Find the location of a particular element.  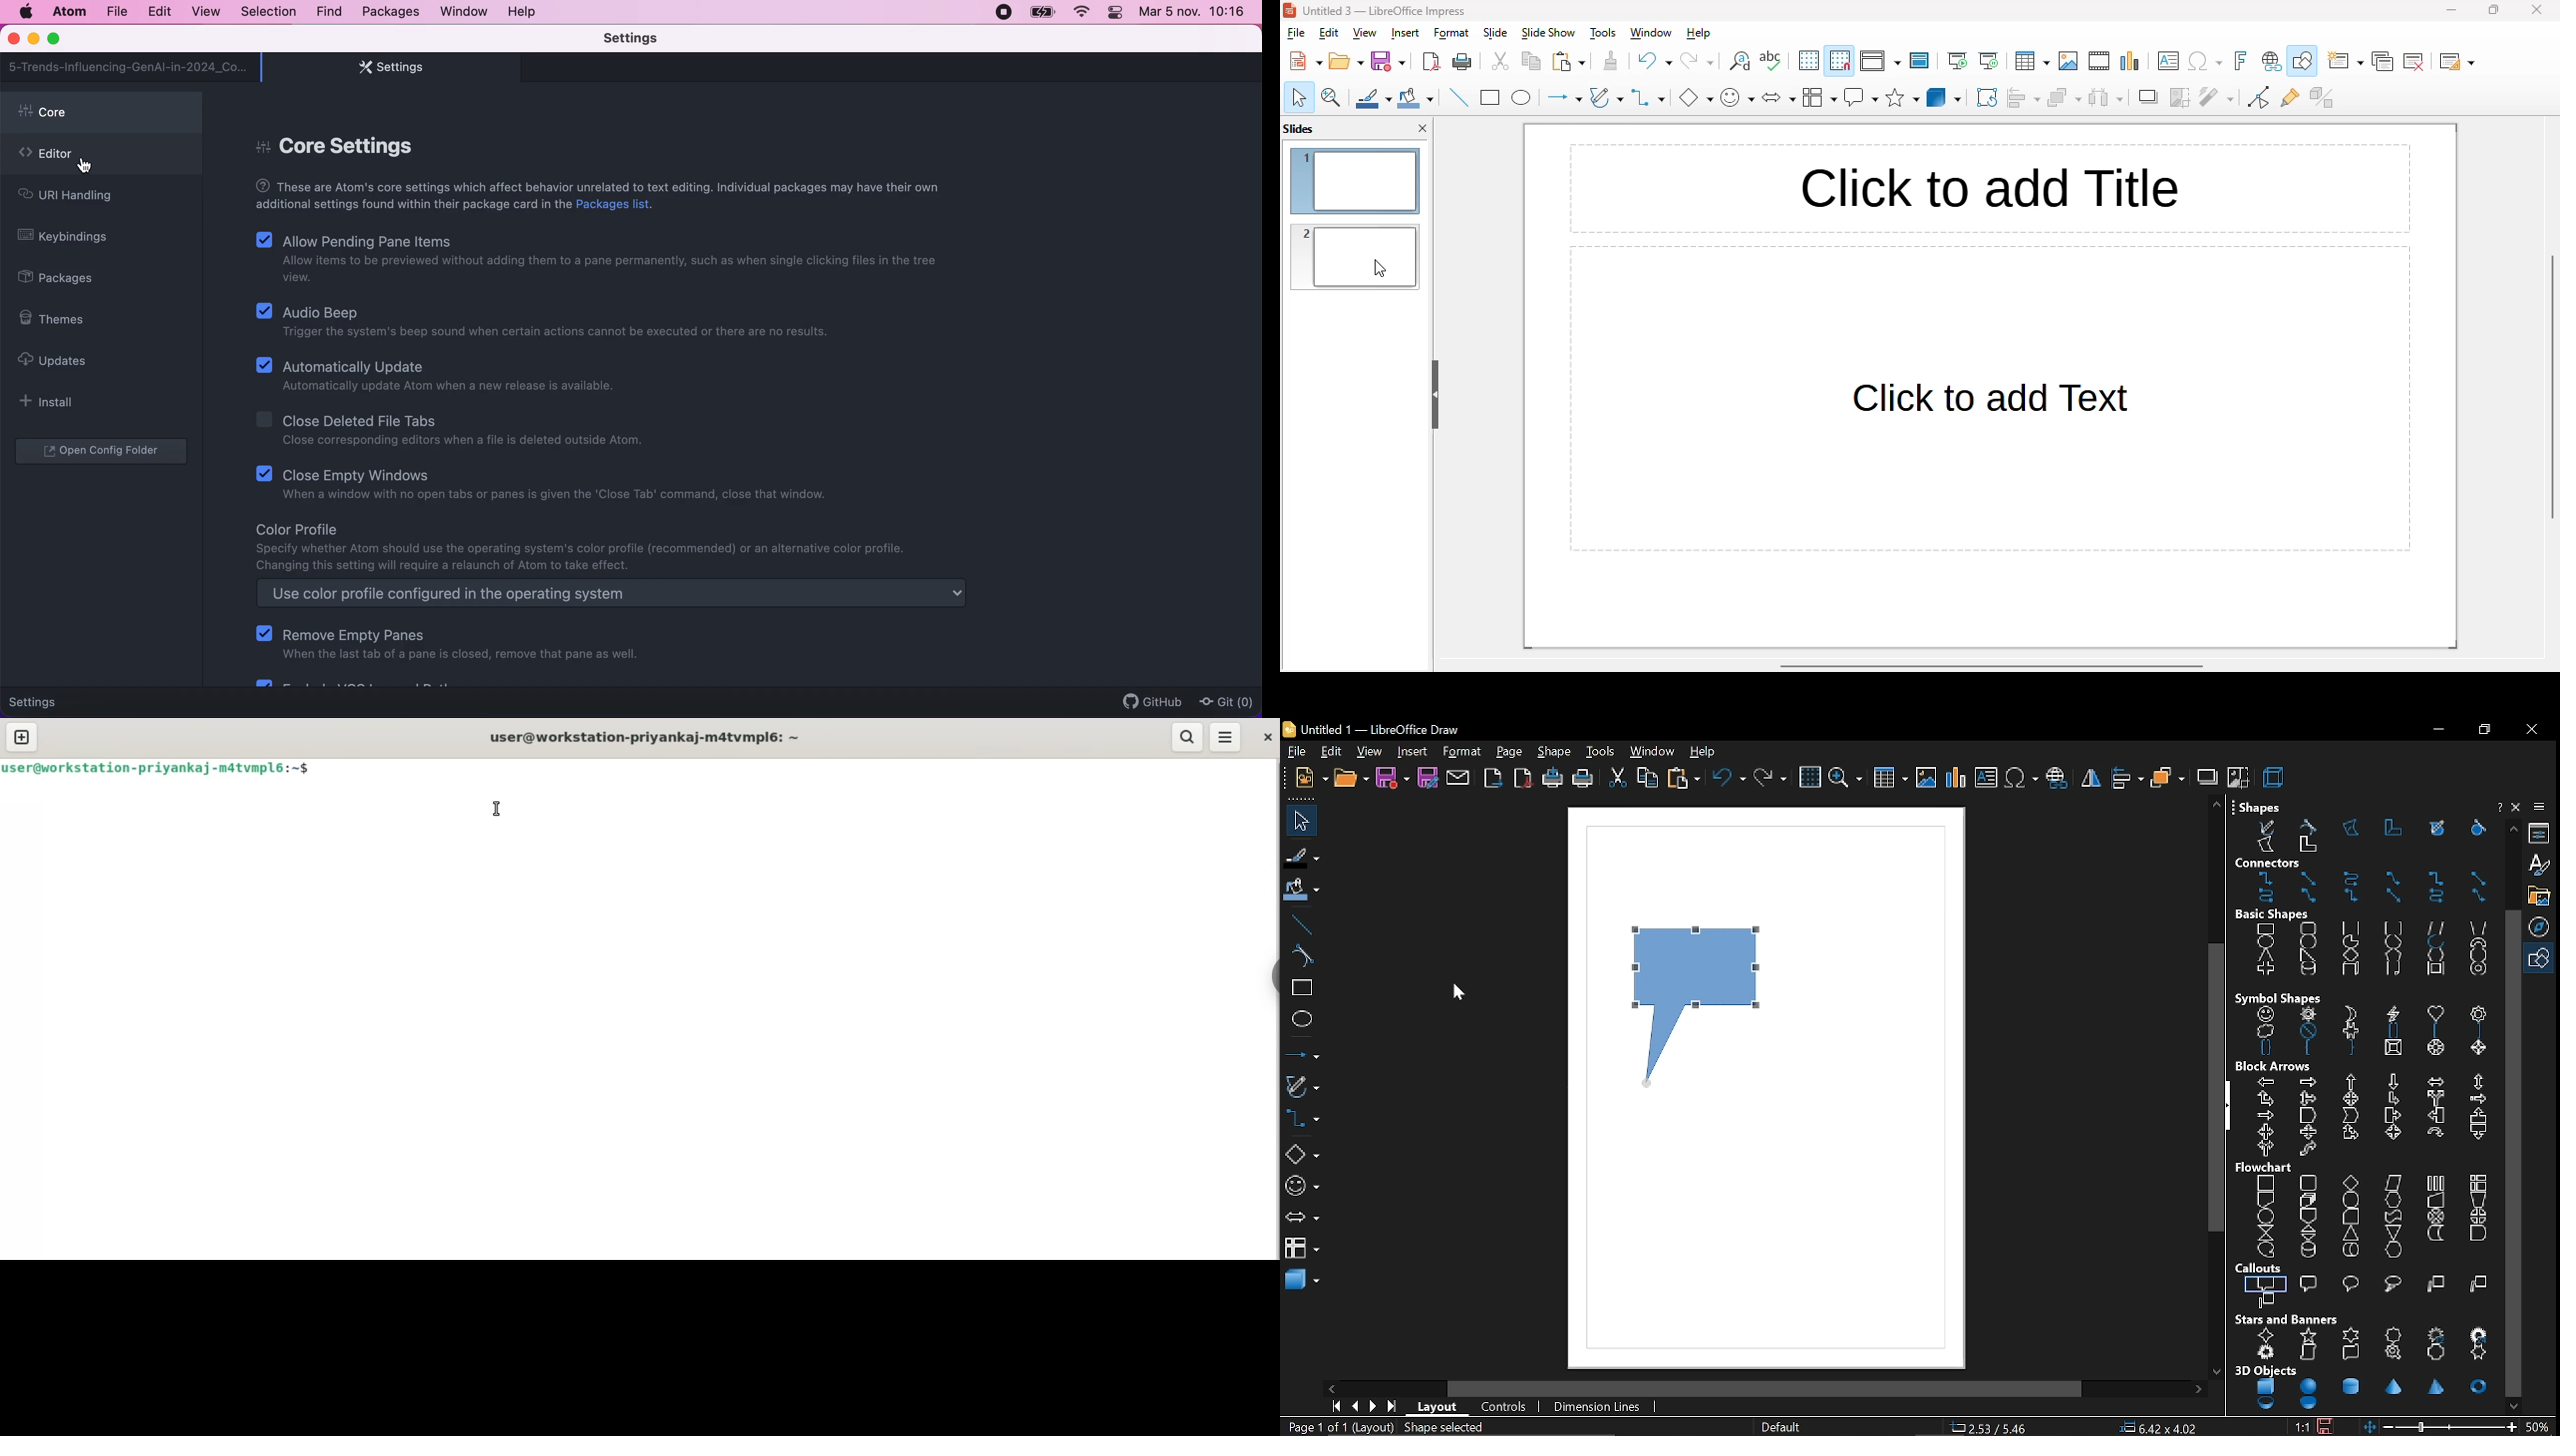

half sphere is located at coordinates (2309, 1404).